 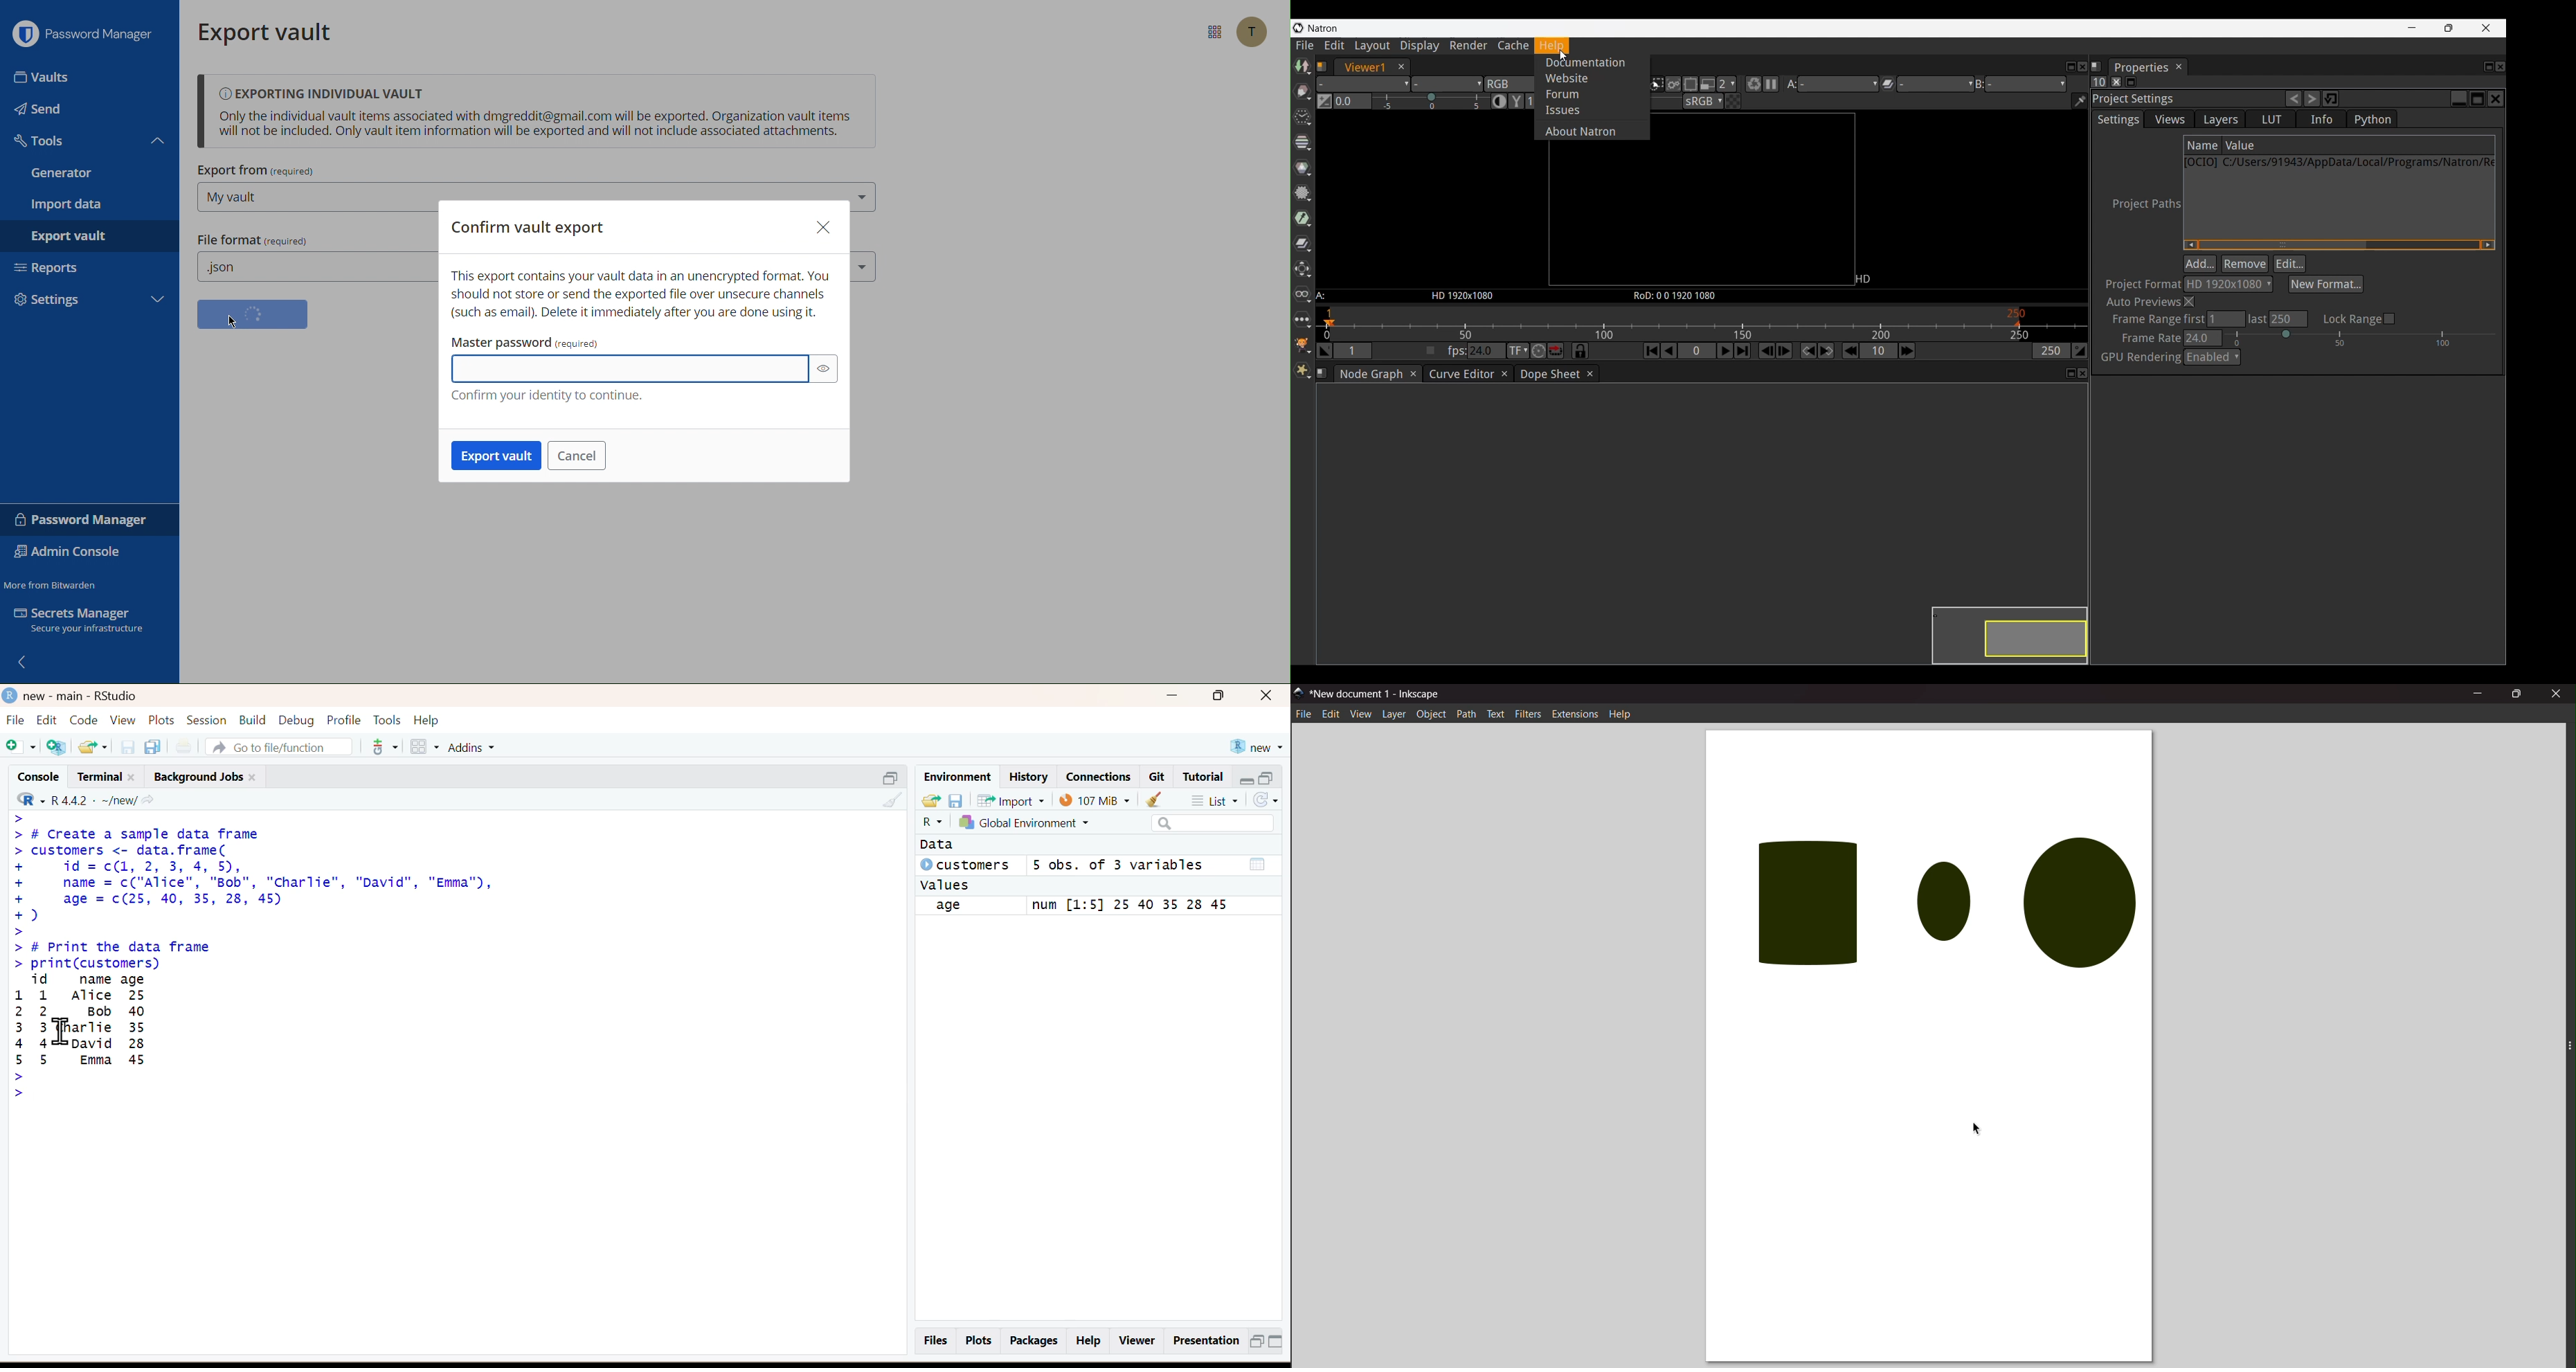 I want to click on Import, so click(x=1014, y=801).